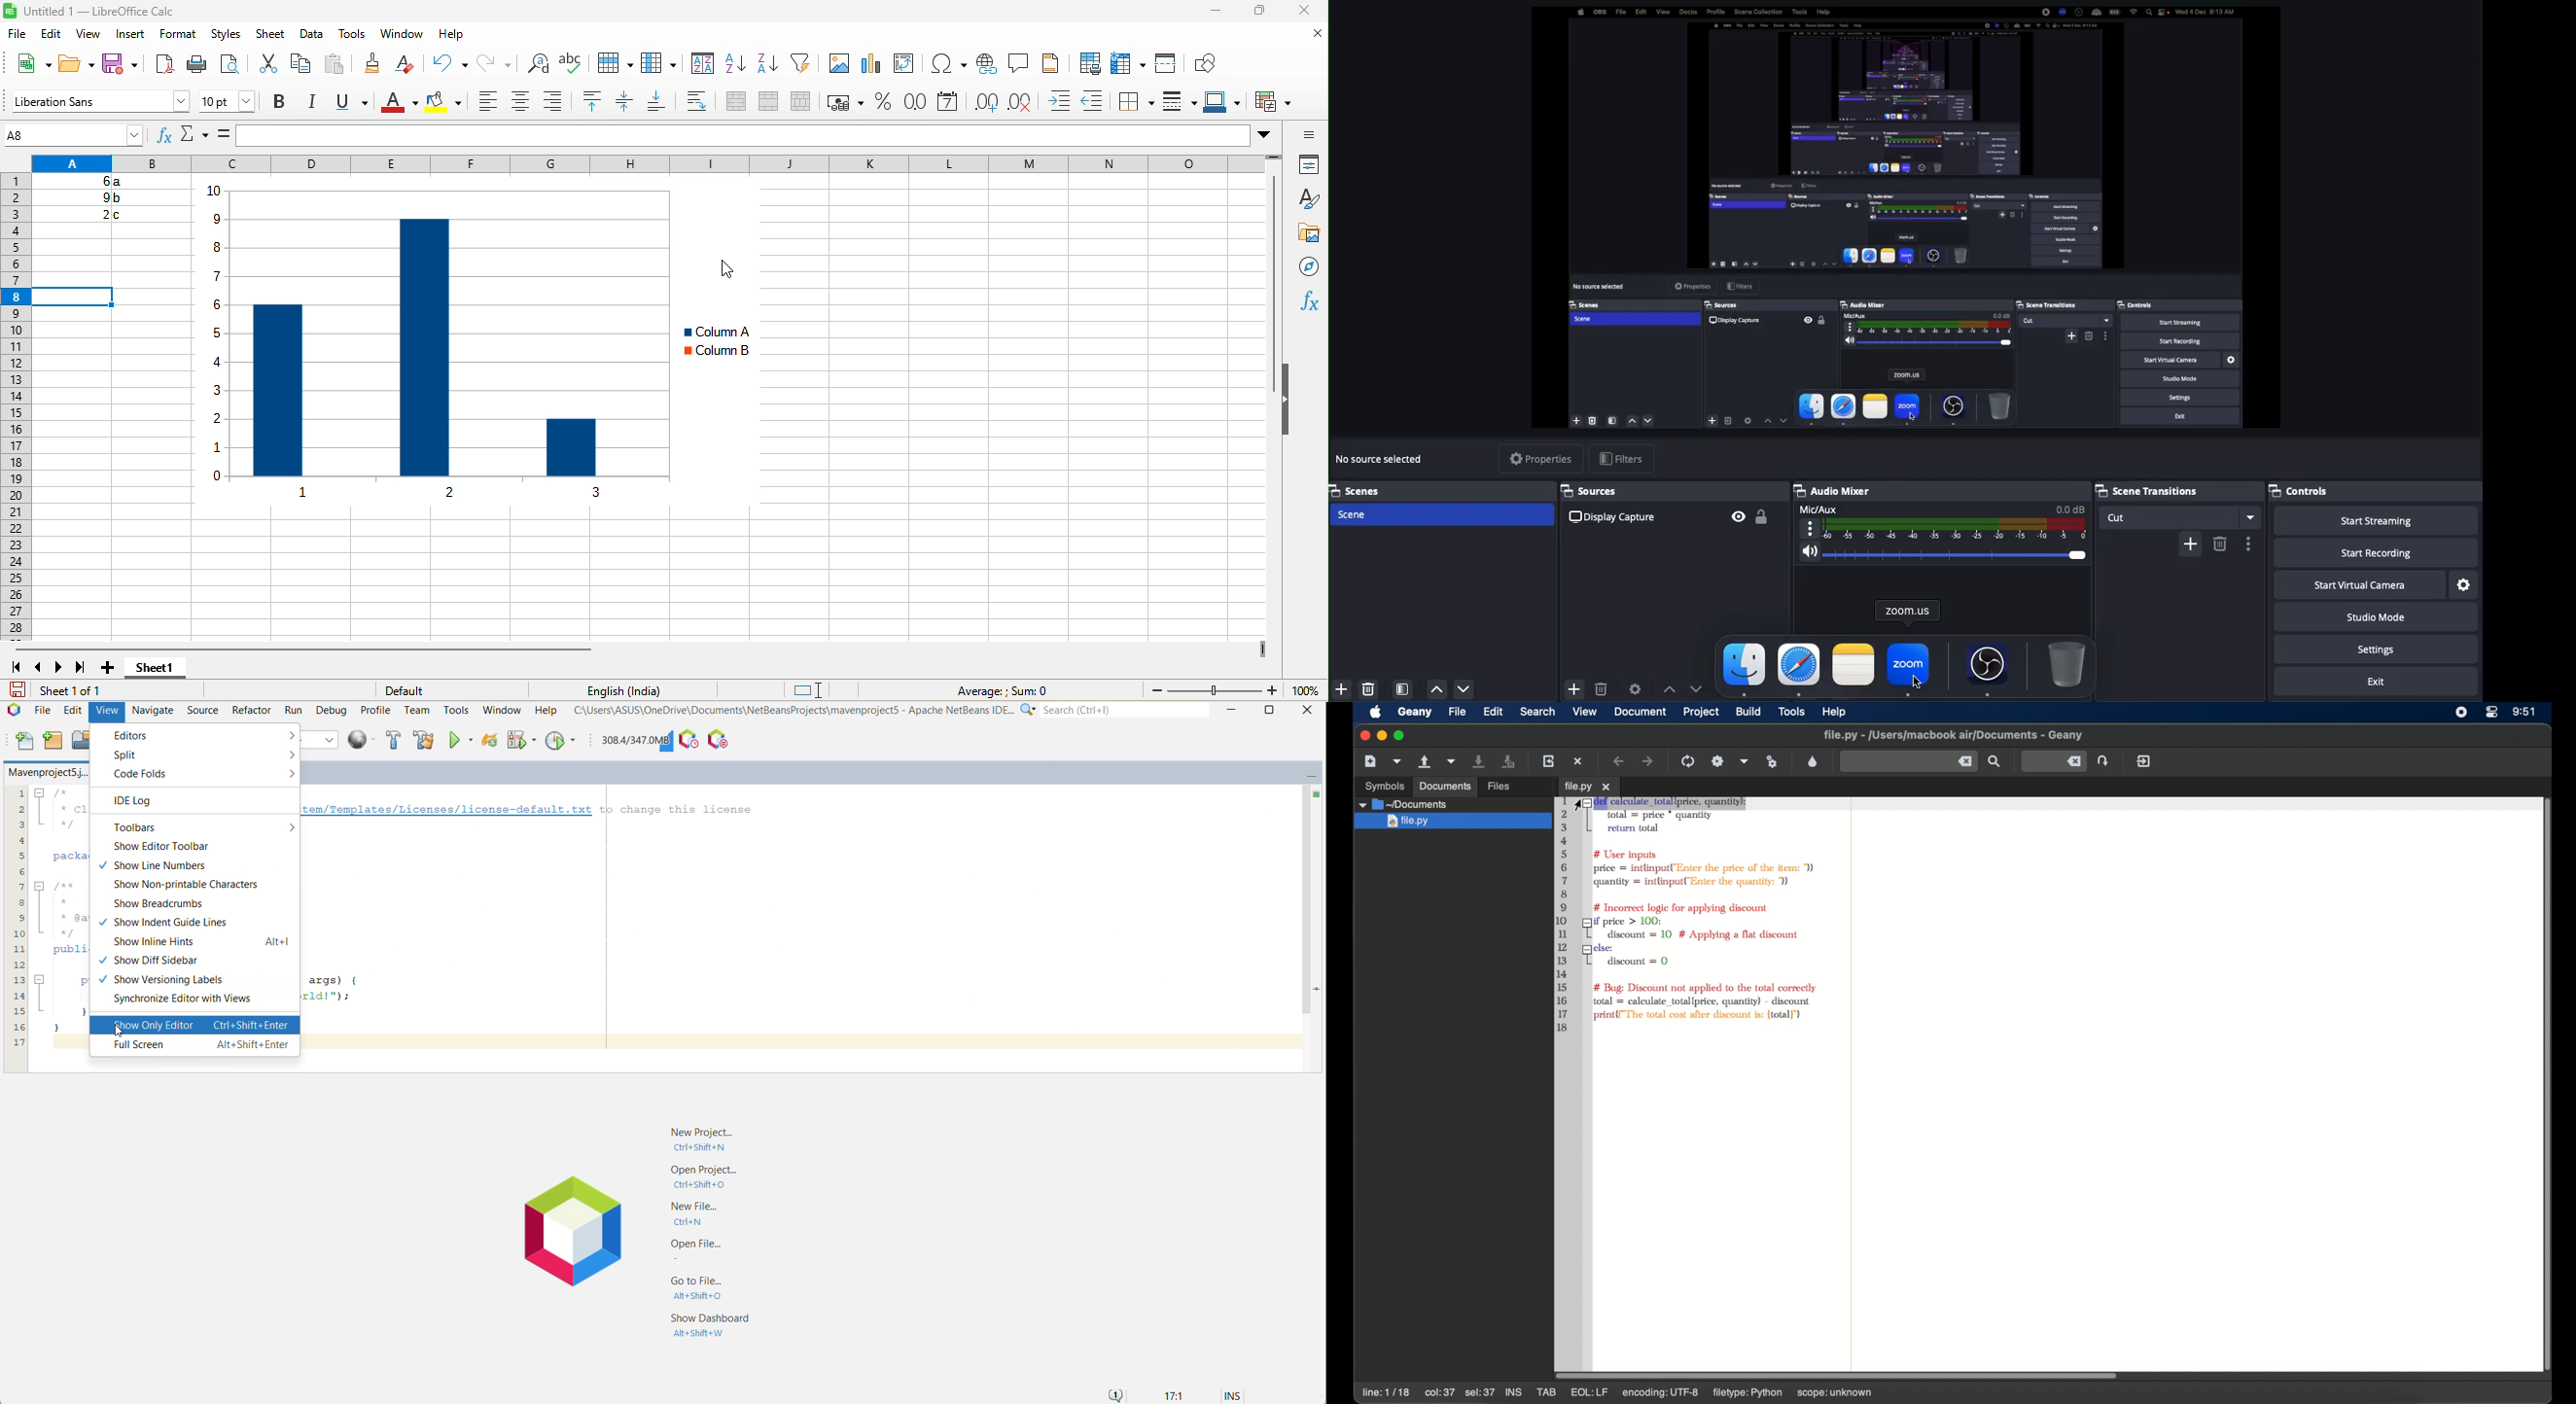 This screenshot has height=1428, width=2576. Describe the element at coordinates (2358, 586) in the screenshot. I see `Start virtual camera` at that location.